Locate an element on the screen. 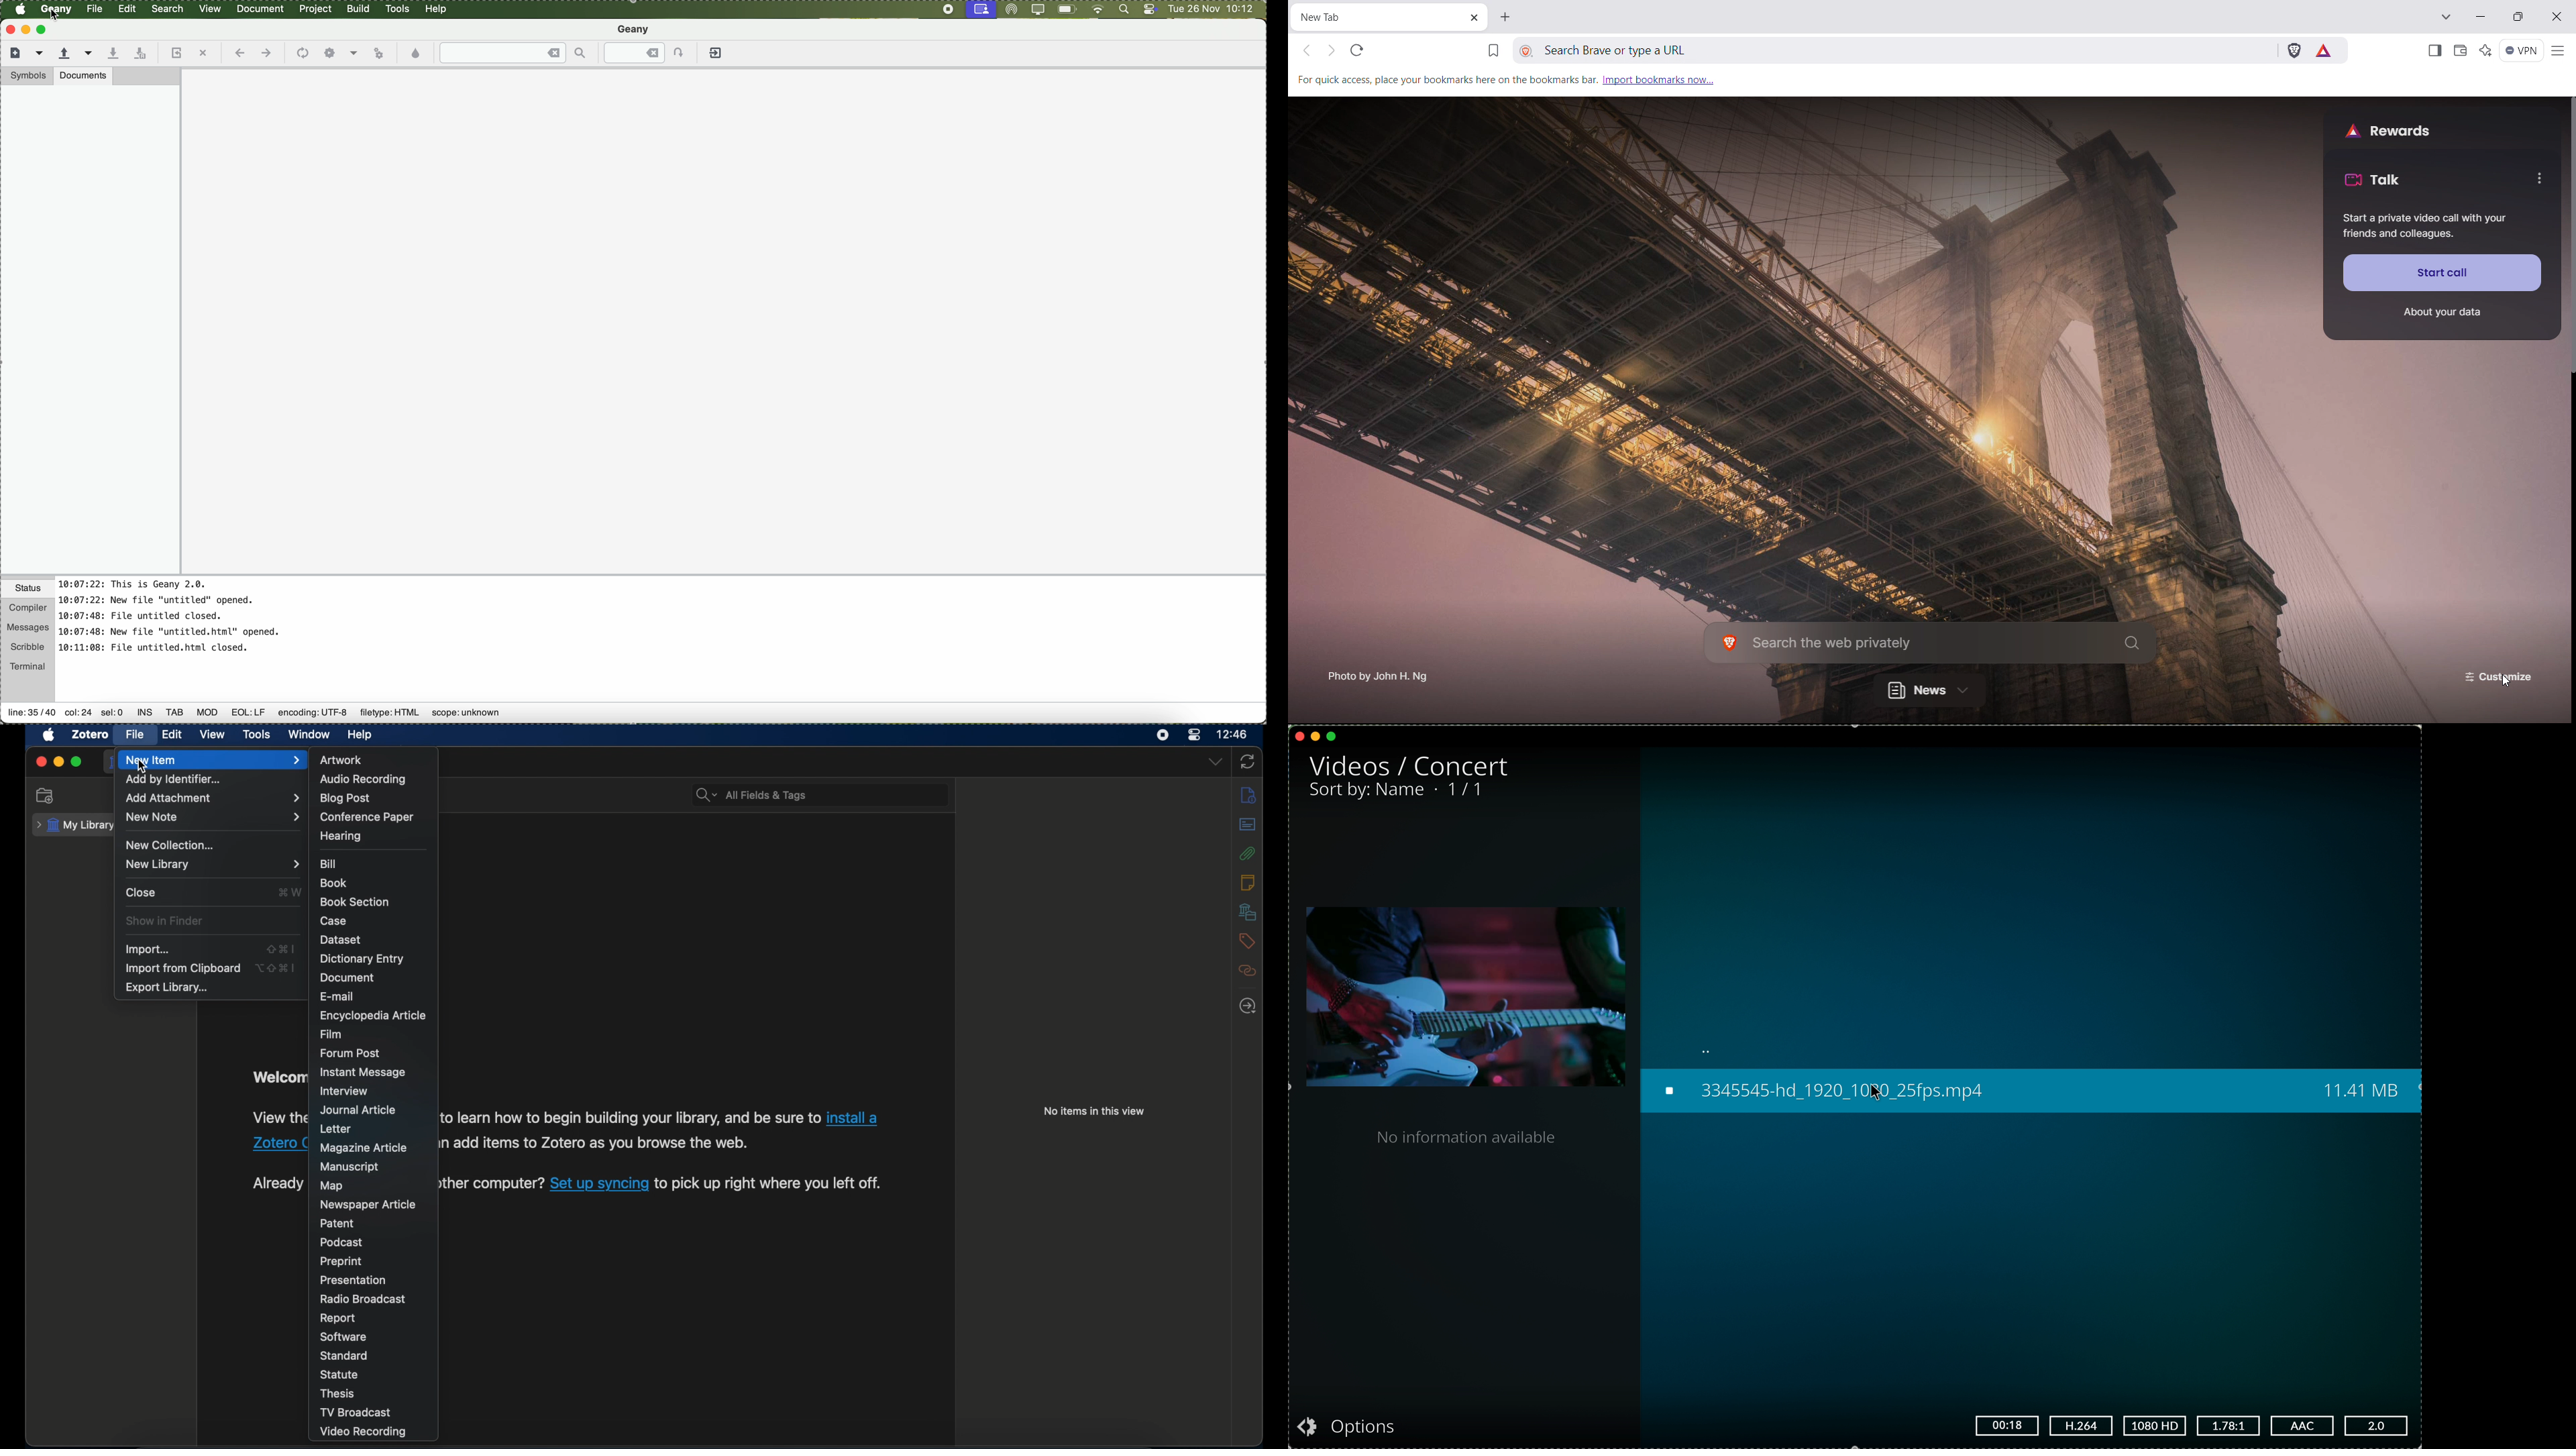 The height and width of the screenshot is (1456, 2576). navigate back a location is located at coordinates (240, 54).